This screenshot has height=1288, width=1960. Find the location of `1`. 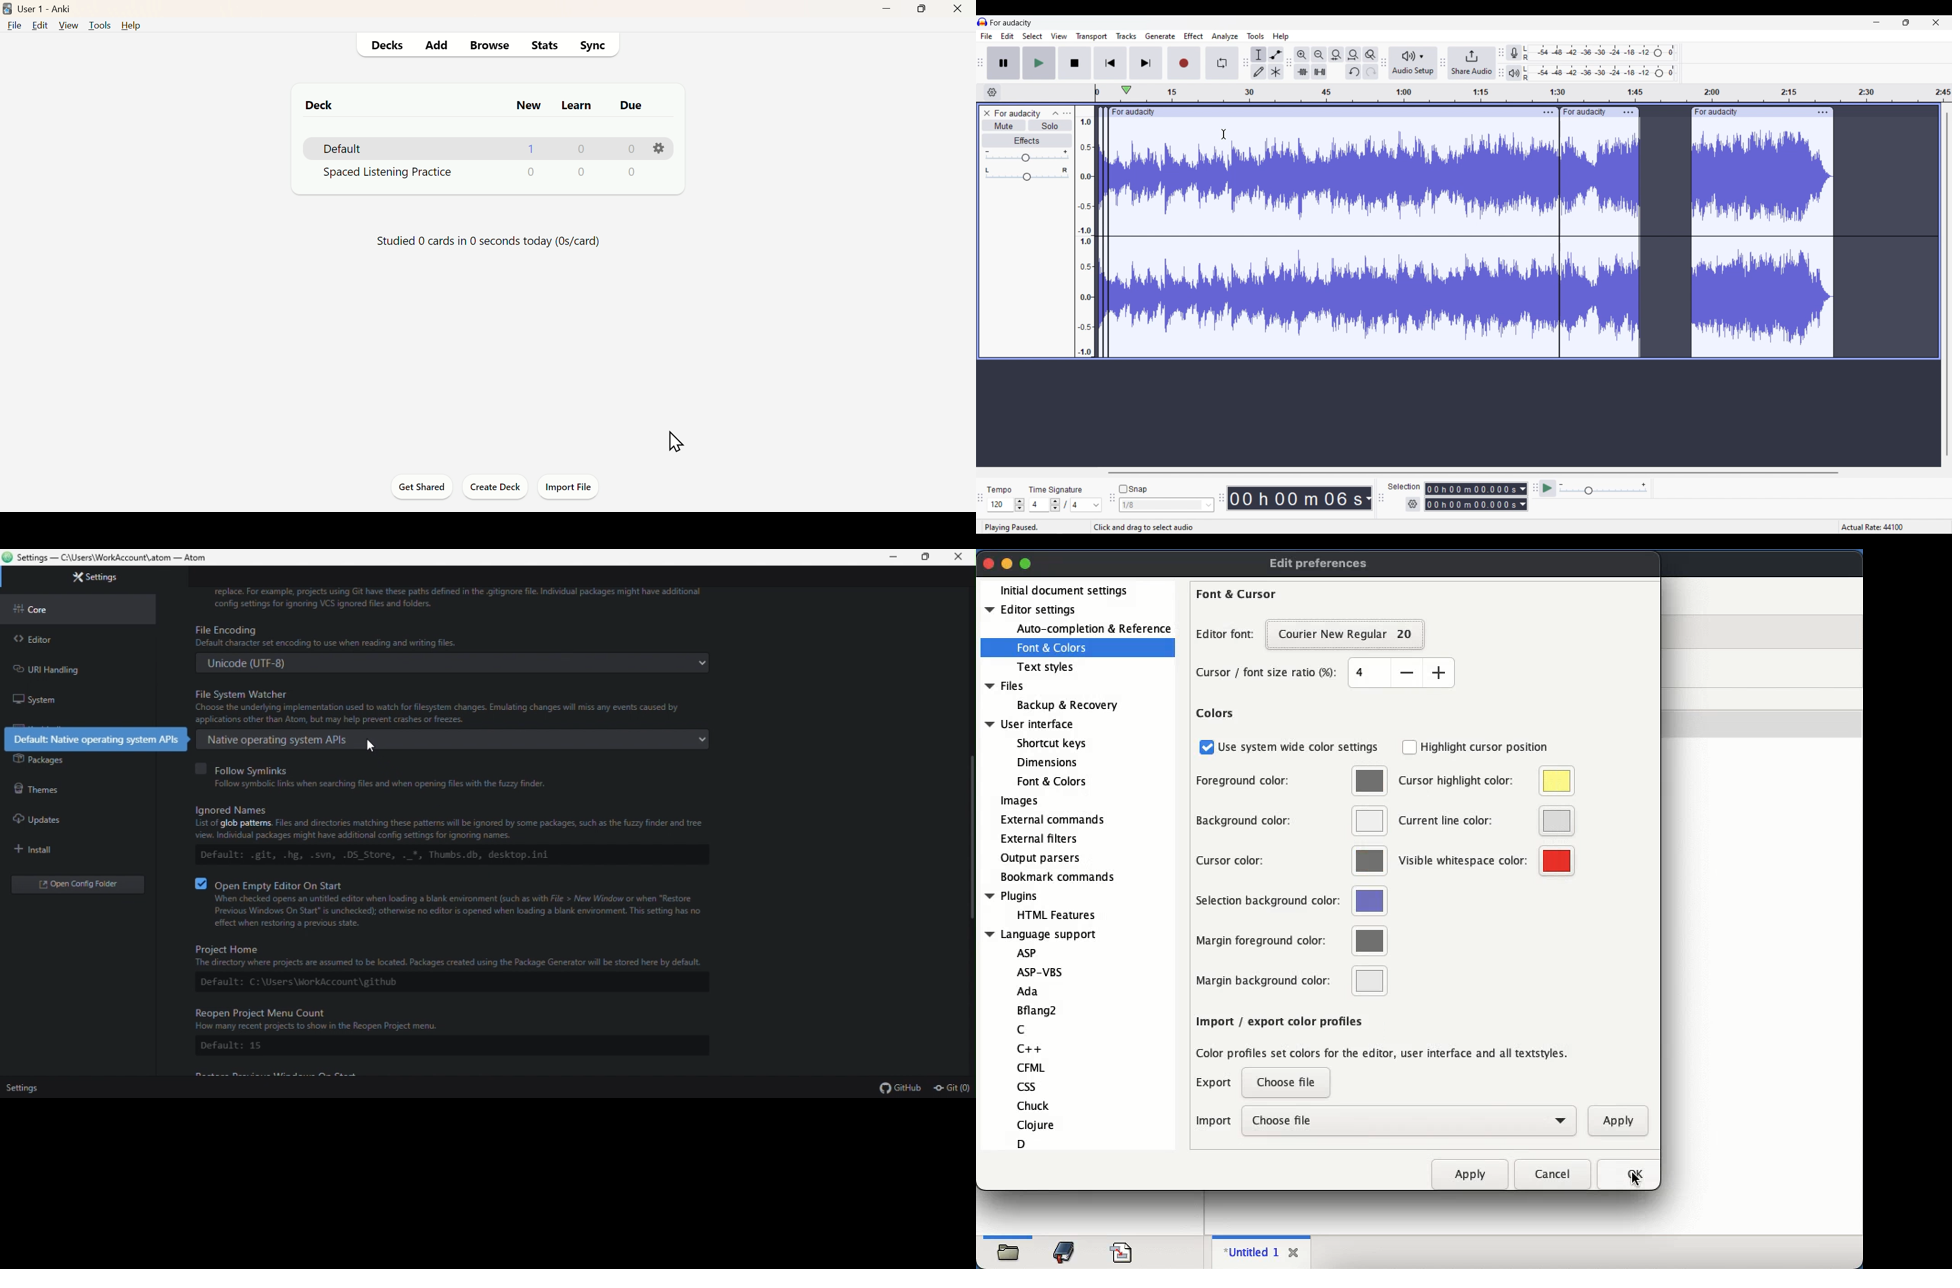

1 is located at coordinates (533, 149).